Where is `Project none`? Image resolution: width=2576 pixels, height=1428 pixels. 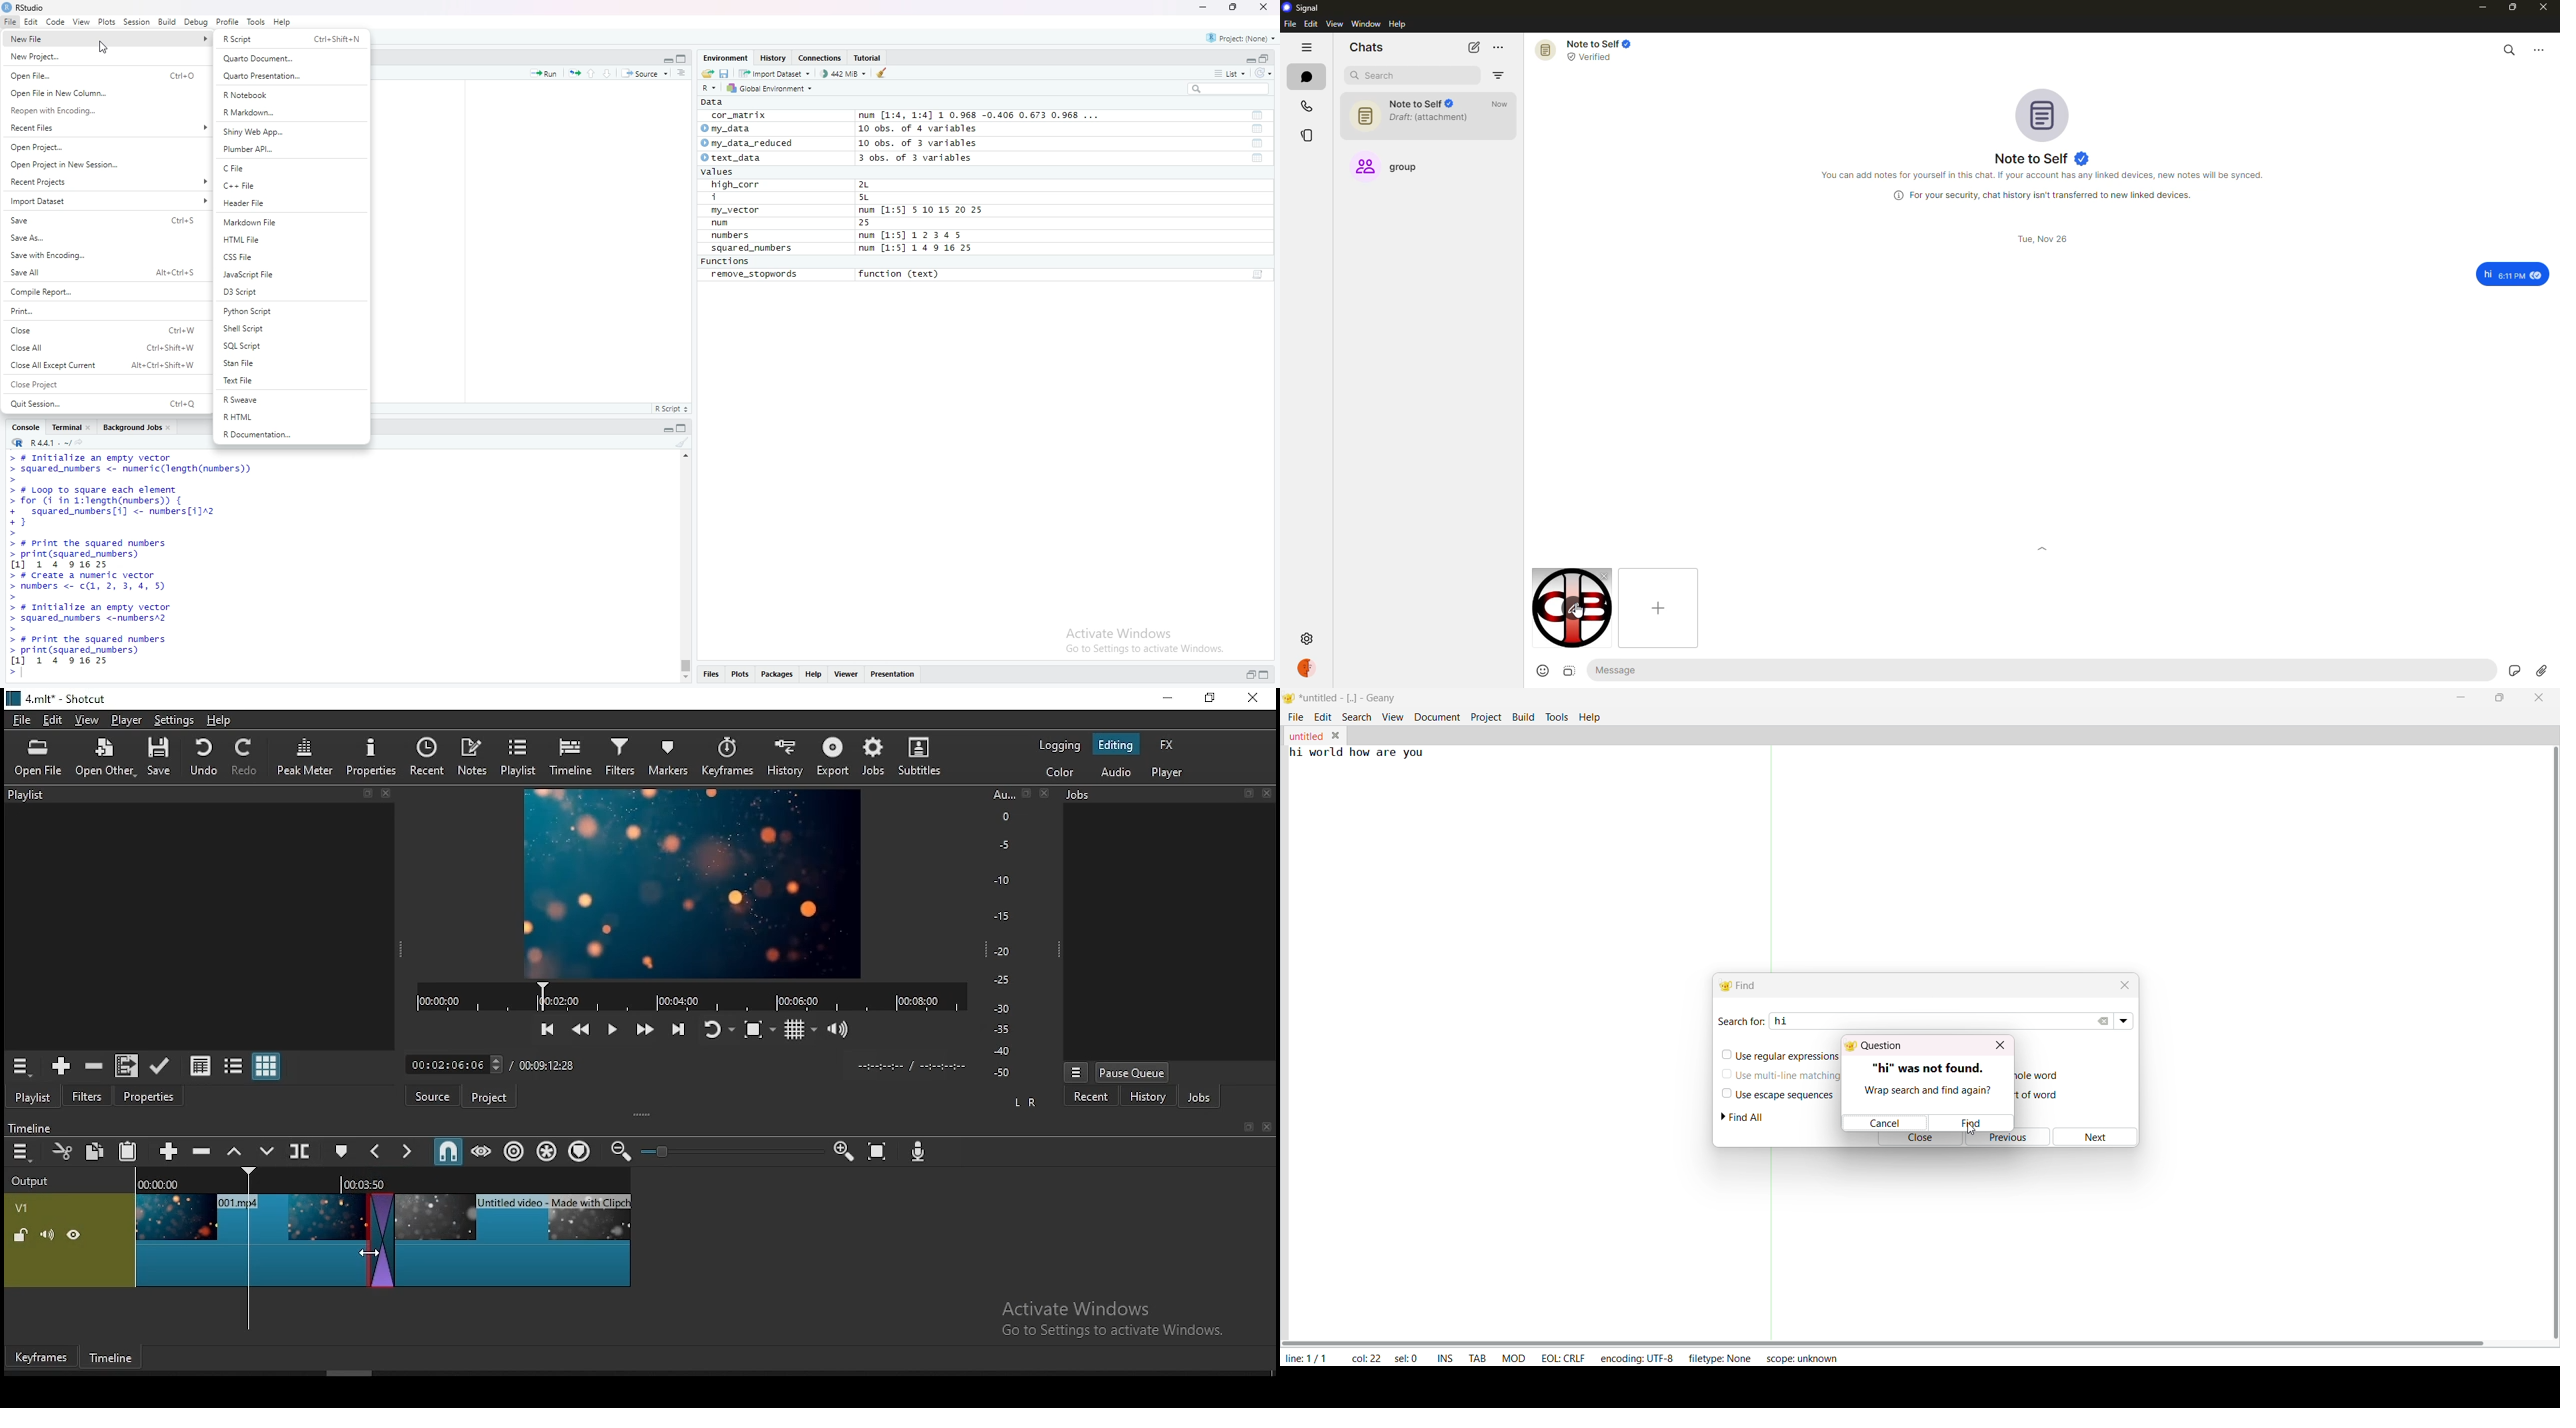
Project none is located at coordinates (1241, 37).